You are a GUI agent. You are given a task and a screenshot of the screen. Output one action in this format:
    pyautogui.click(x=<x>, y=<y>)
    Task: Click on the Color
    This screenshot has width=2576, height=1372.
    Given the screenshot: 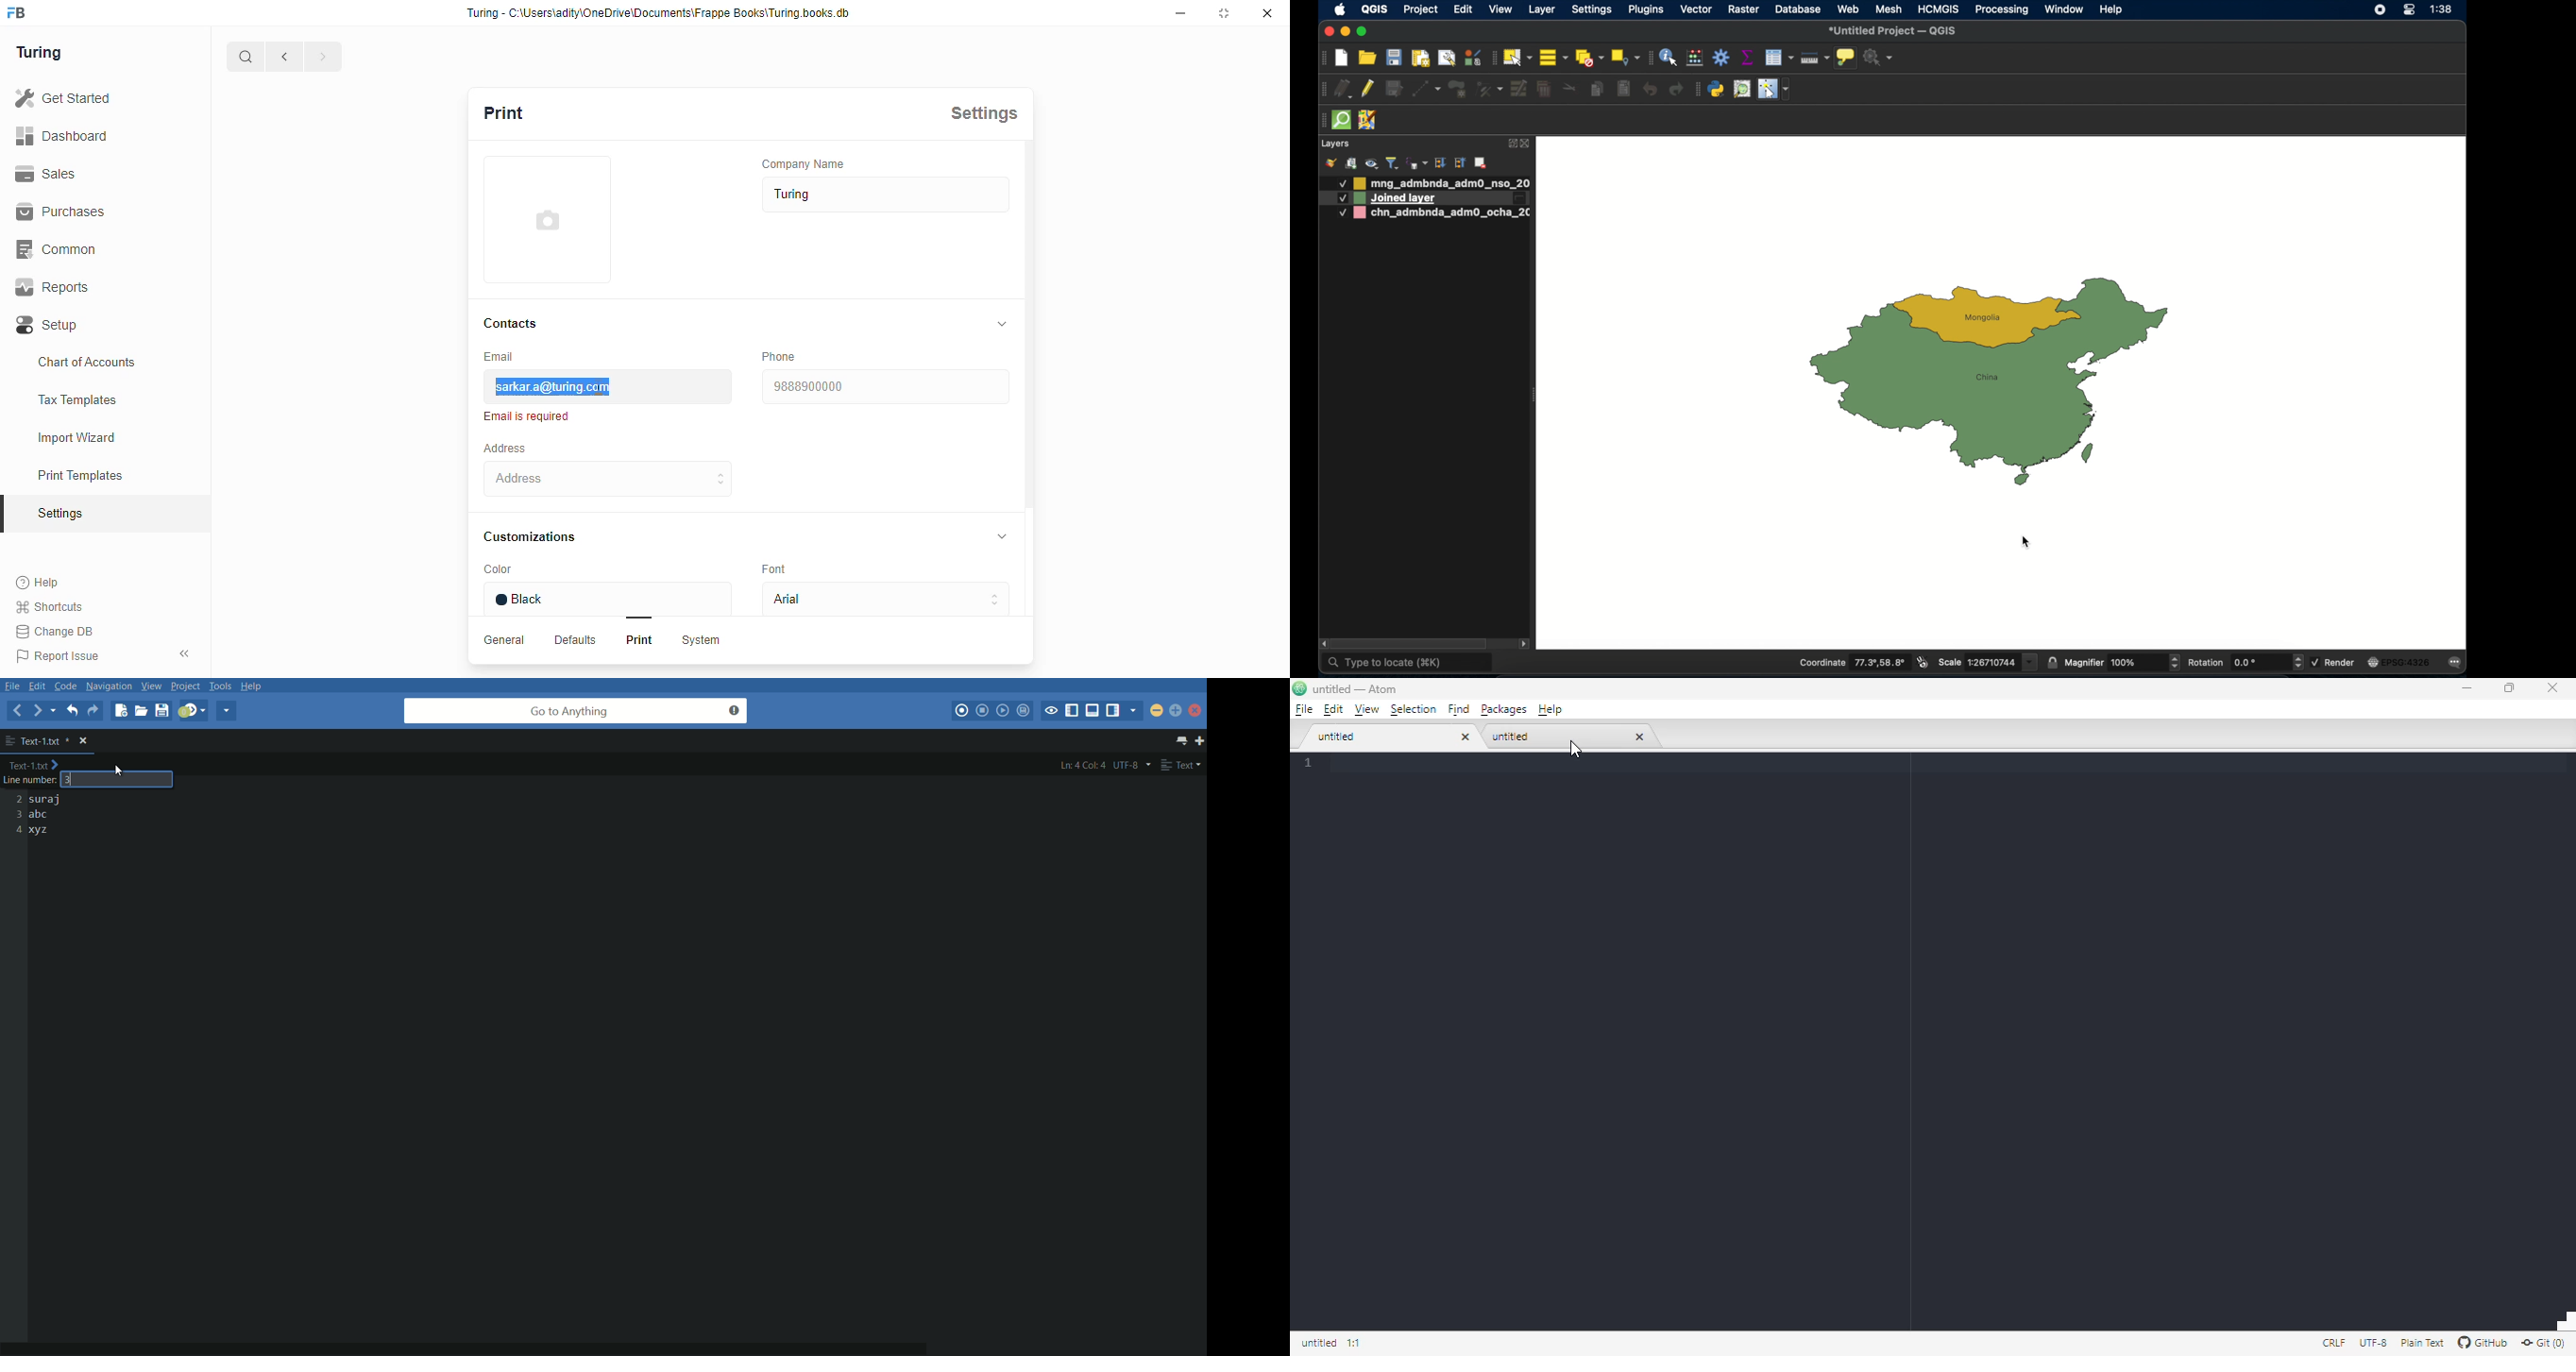 What is the action you would take?
    pyautogui.click(x=534, y=570)
    